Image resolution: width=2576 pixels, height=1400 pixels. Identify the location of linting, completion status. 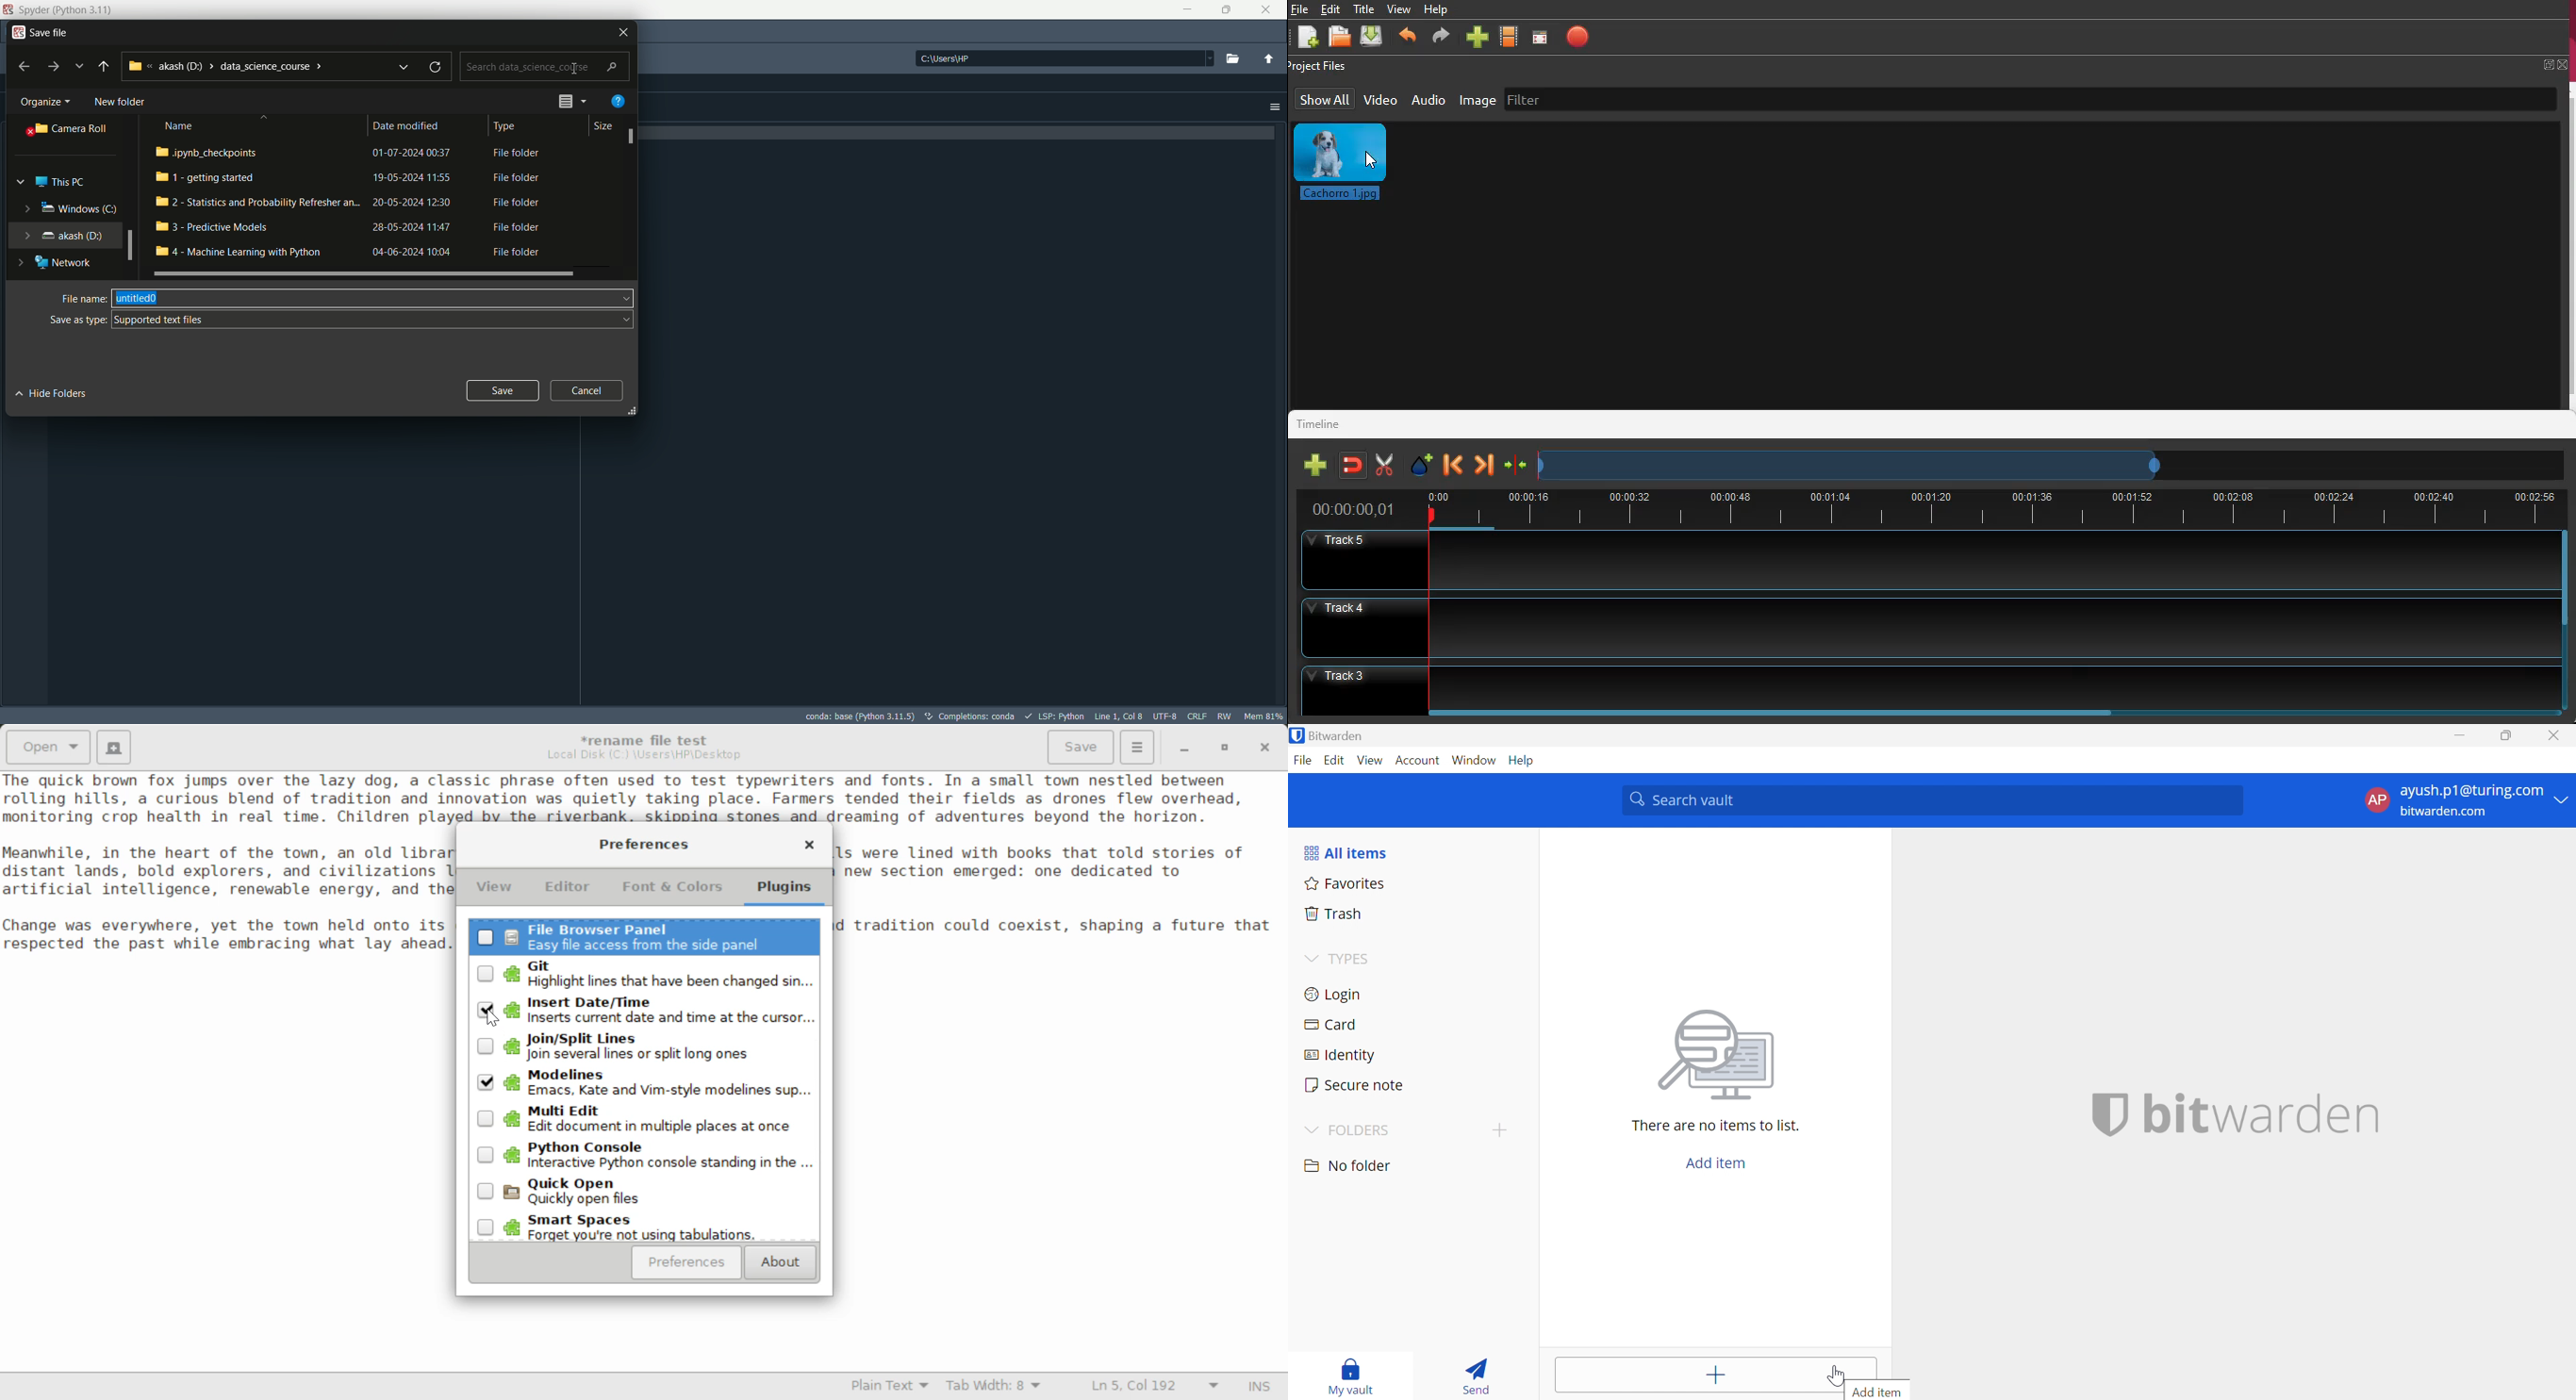
(1055, 716).